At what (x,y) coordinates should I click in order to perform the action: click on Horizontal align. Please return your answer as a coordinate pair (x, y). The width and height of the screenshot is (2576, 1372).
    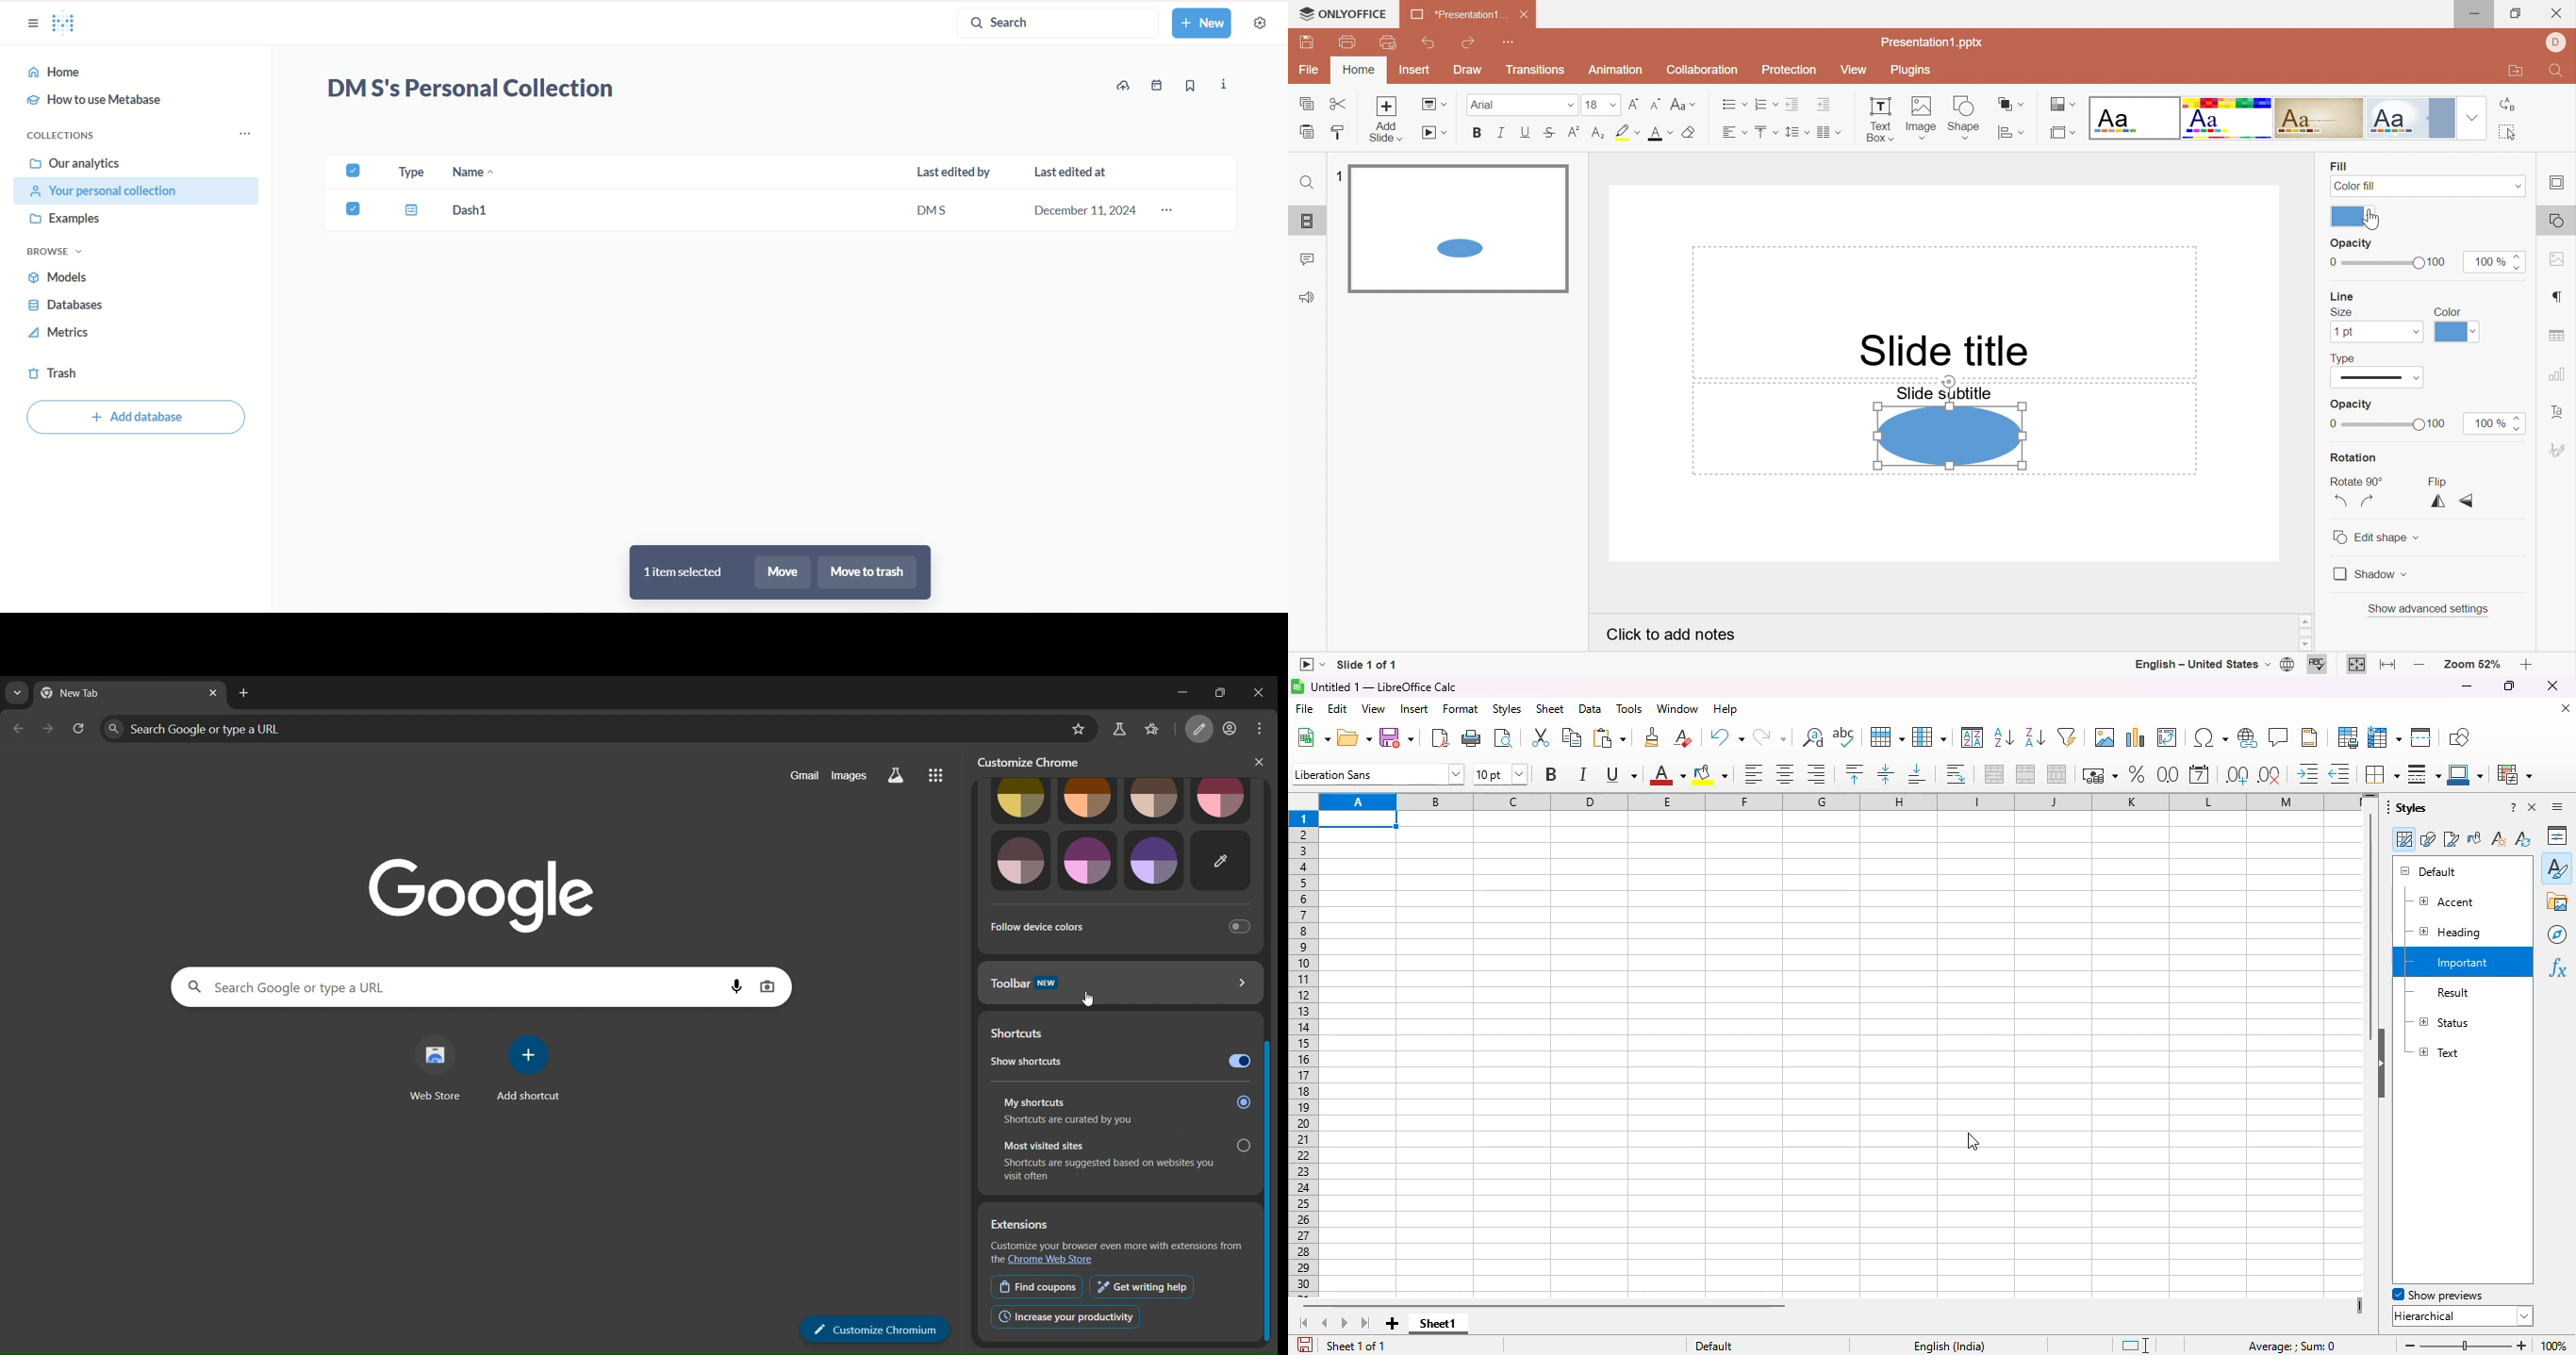
    Looking at the image, I should click on (1732, 133).